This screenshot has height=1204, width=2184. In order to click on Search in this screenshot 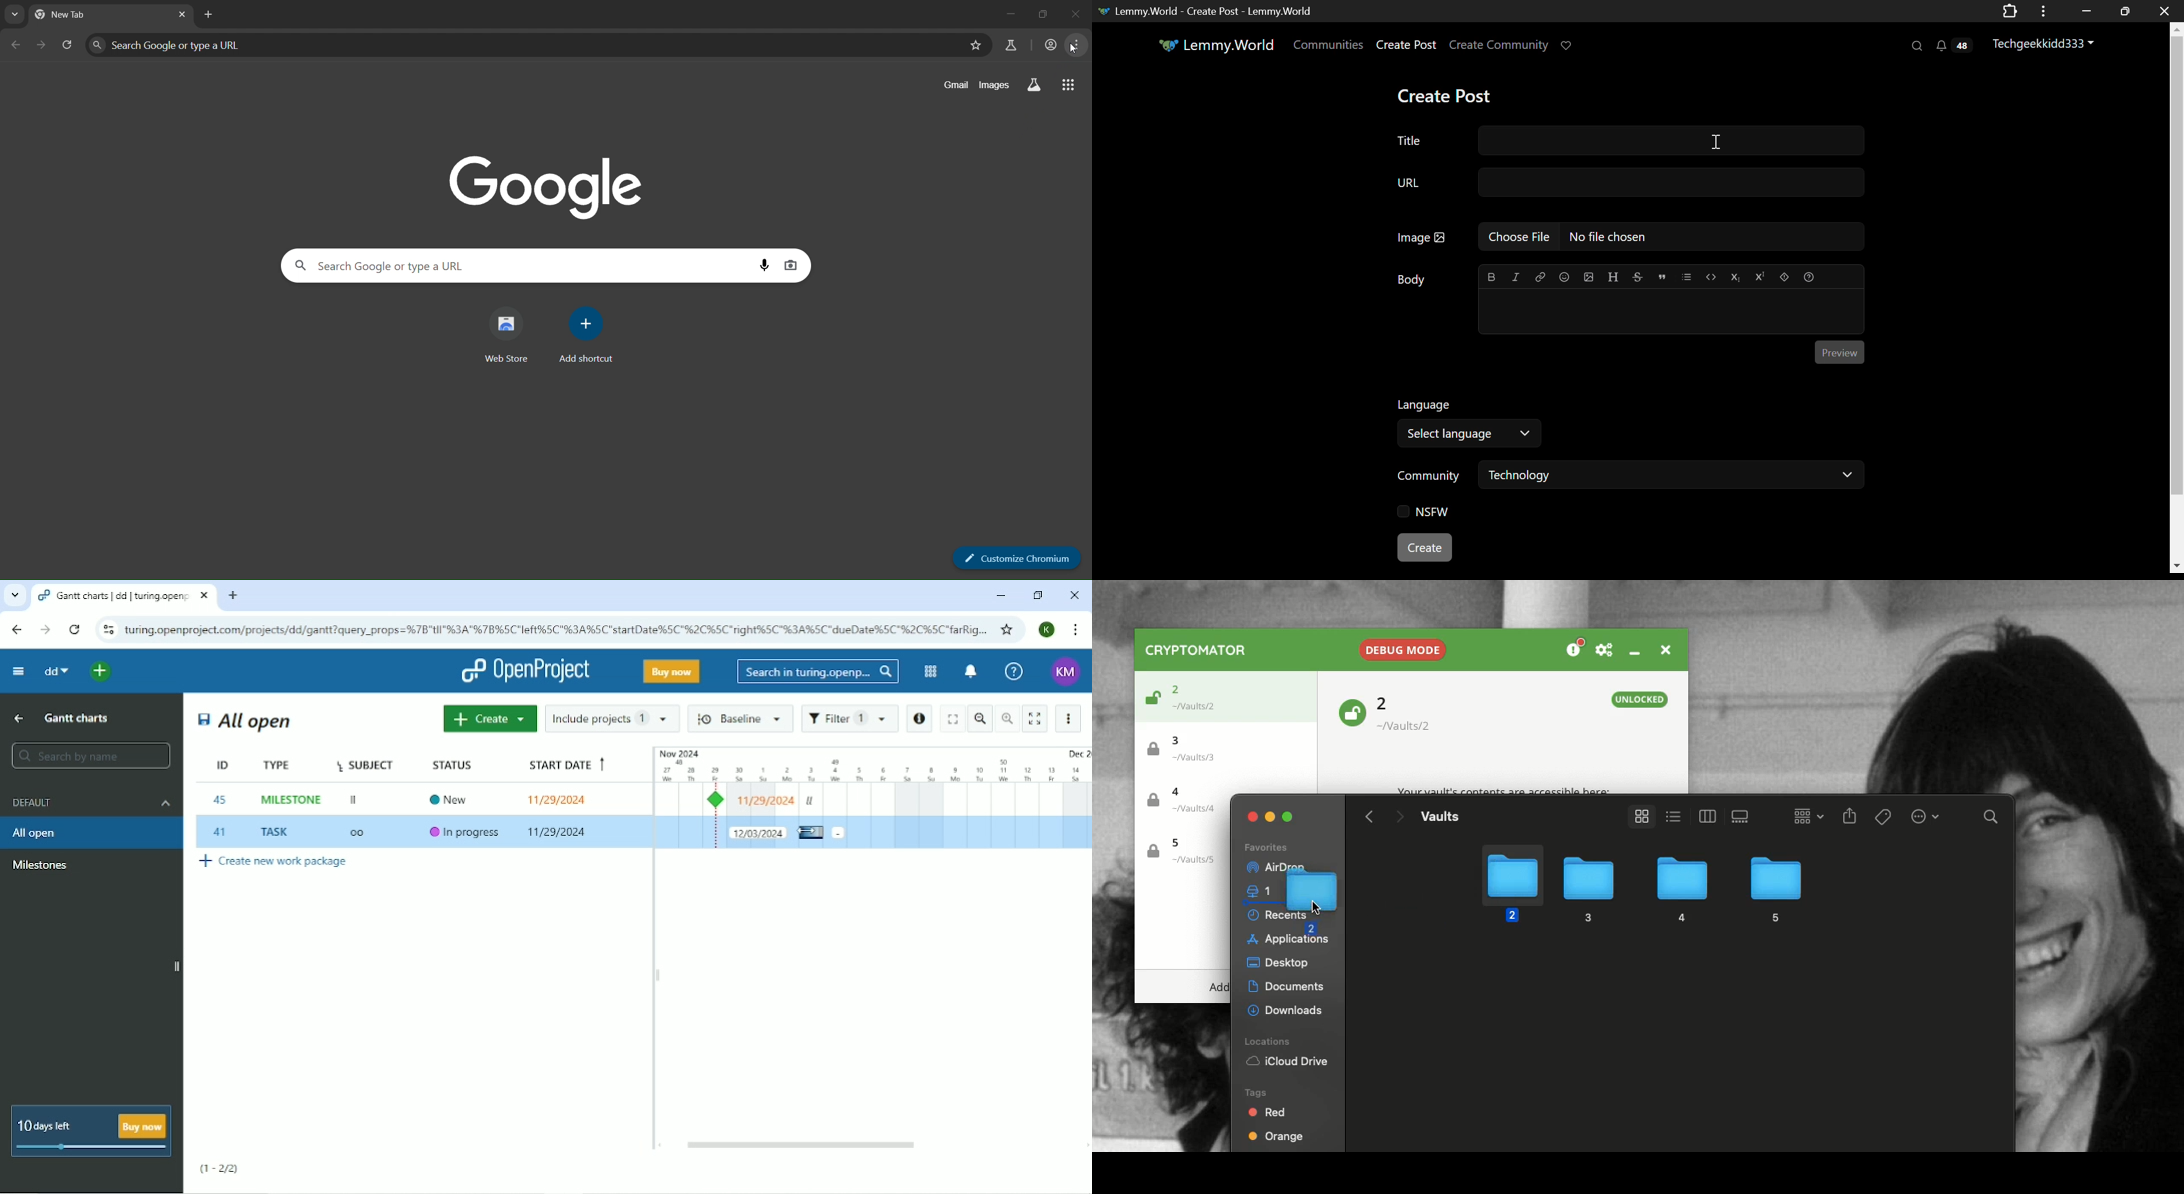, I will do `click(1991, 819)`.